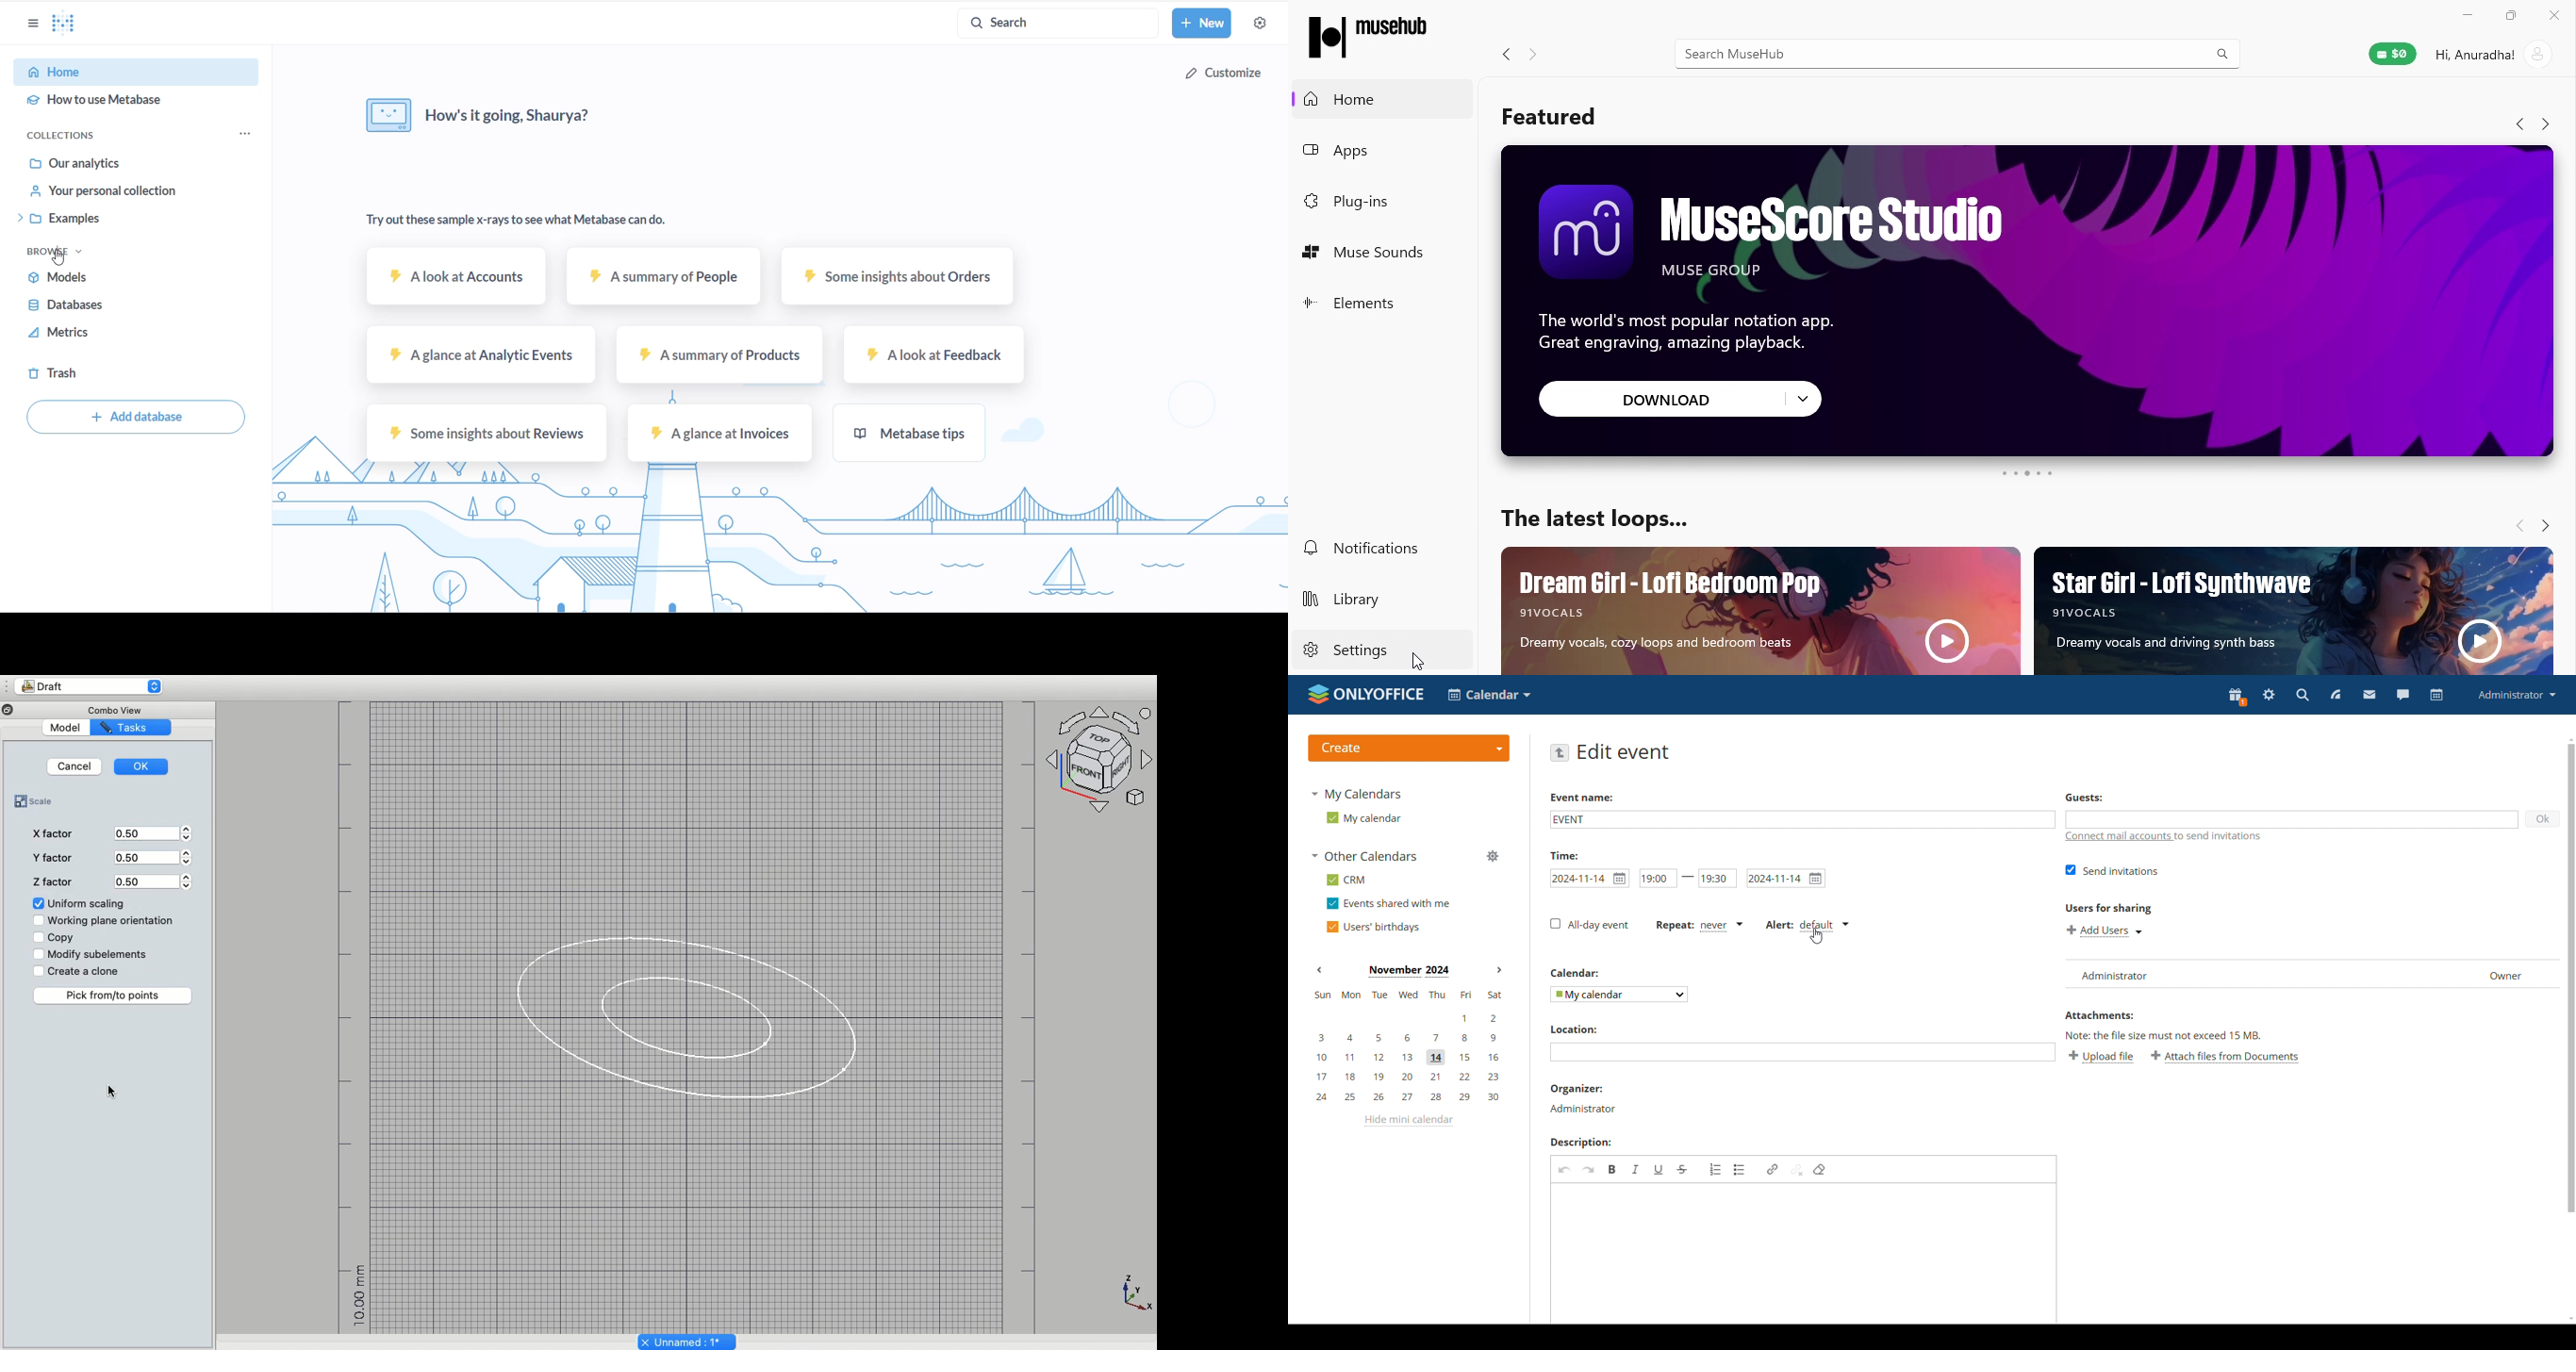 Image resolution: width=2576 pixels, height=1372 pixels. I want to click on Scale, so click(39, 800).